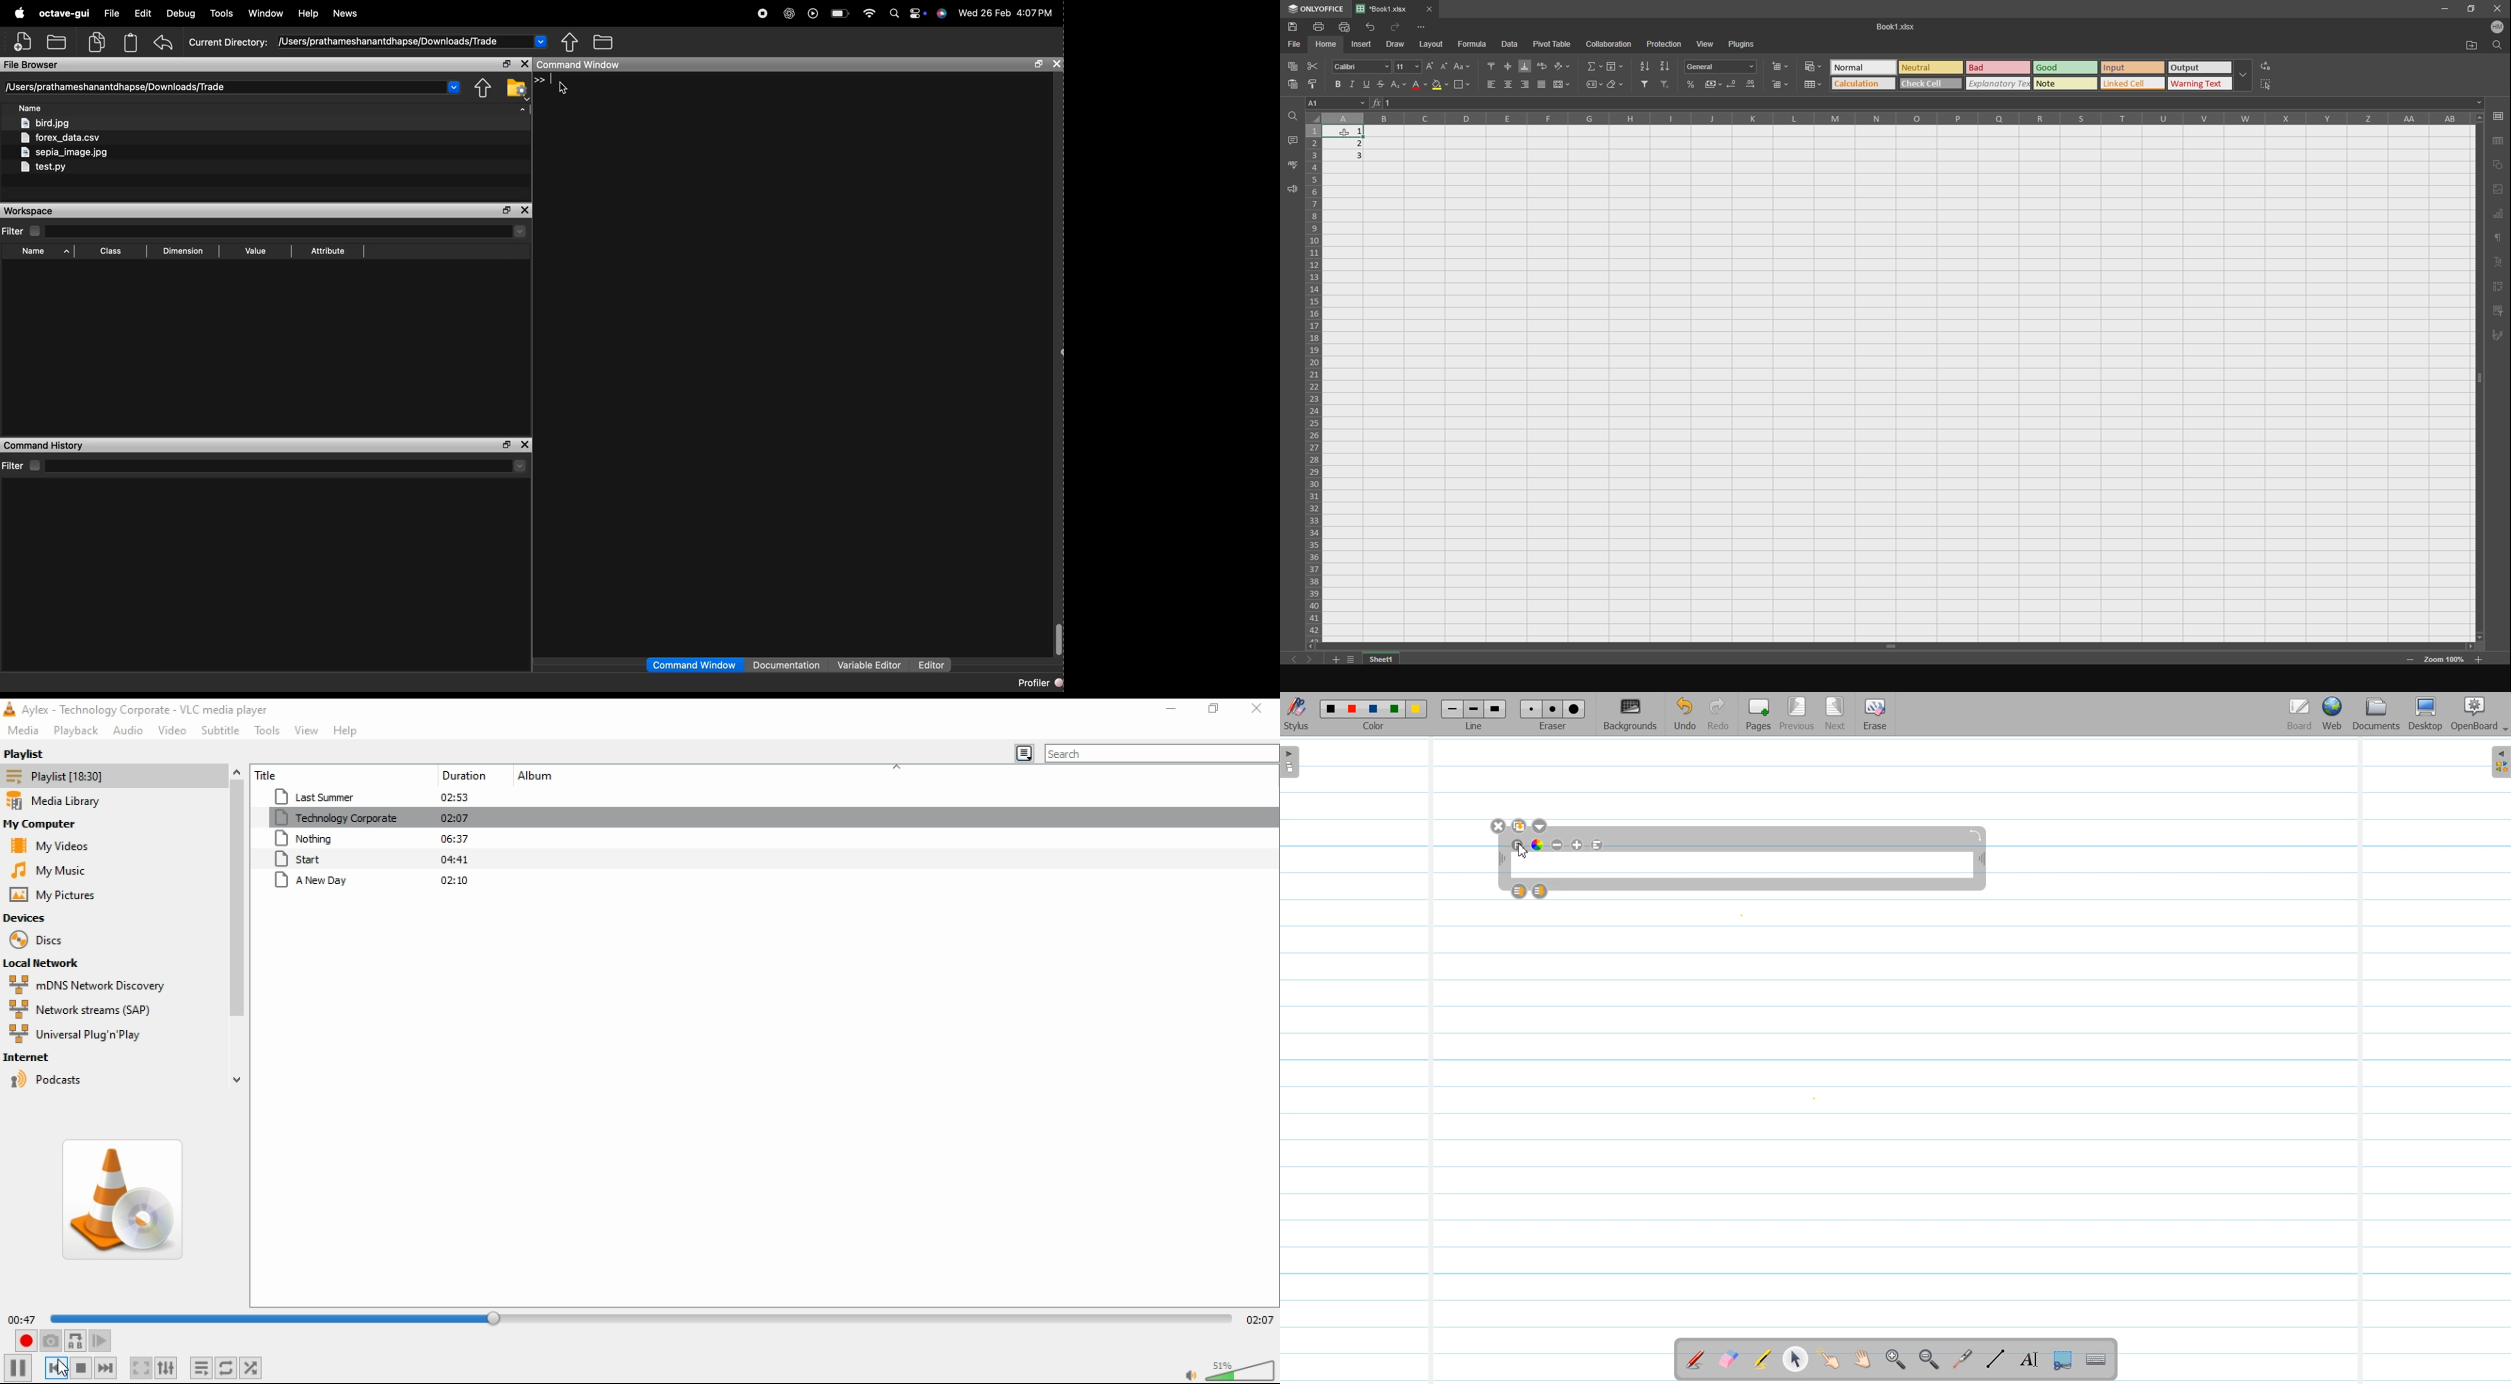 This screenshot has height=1400, width=2520. What do you see at coordinates (1564, 65) in the screenshot?
I see `orientation` at bounding box center [1564, 65].